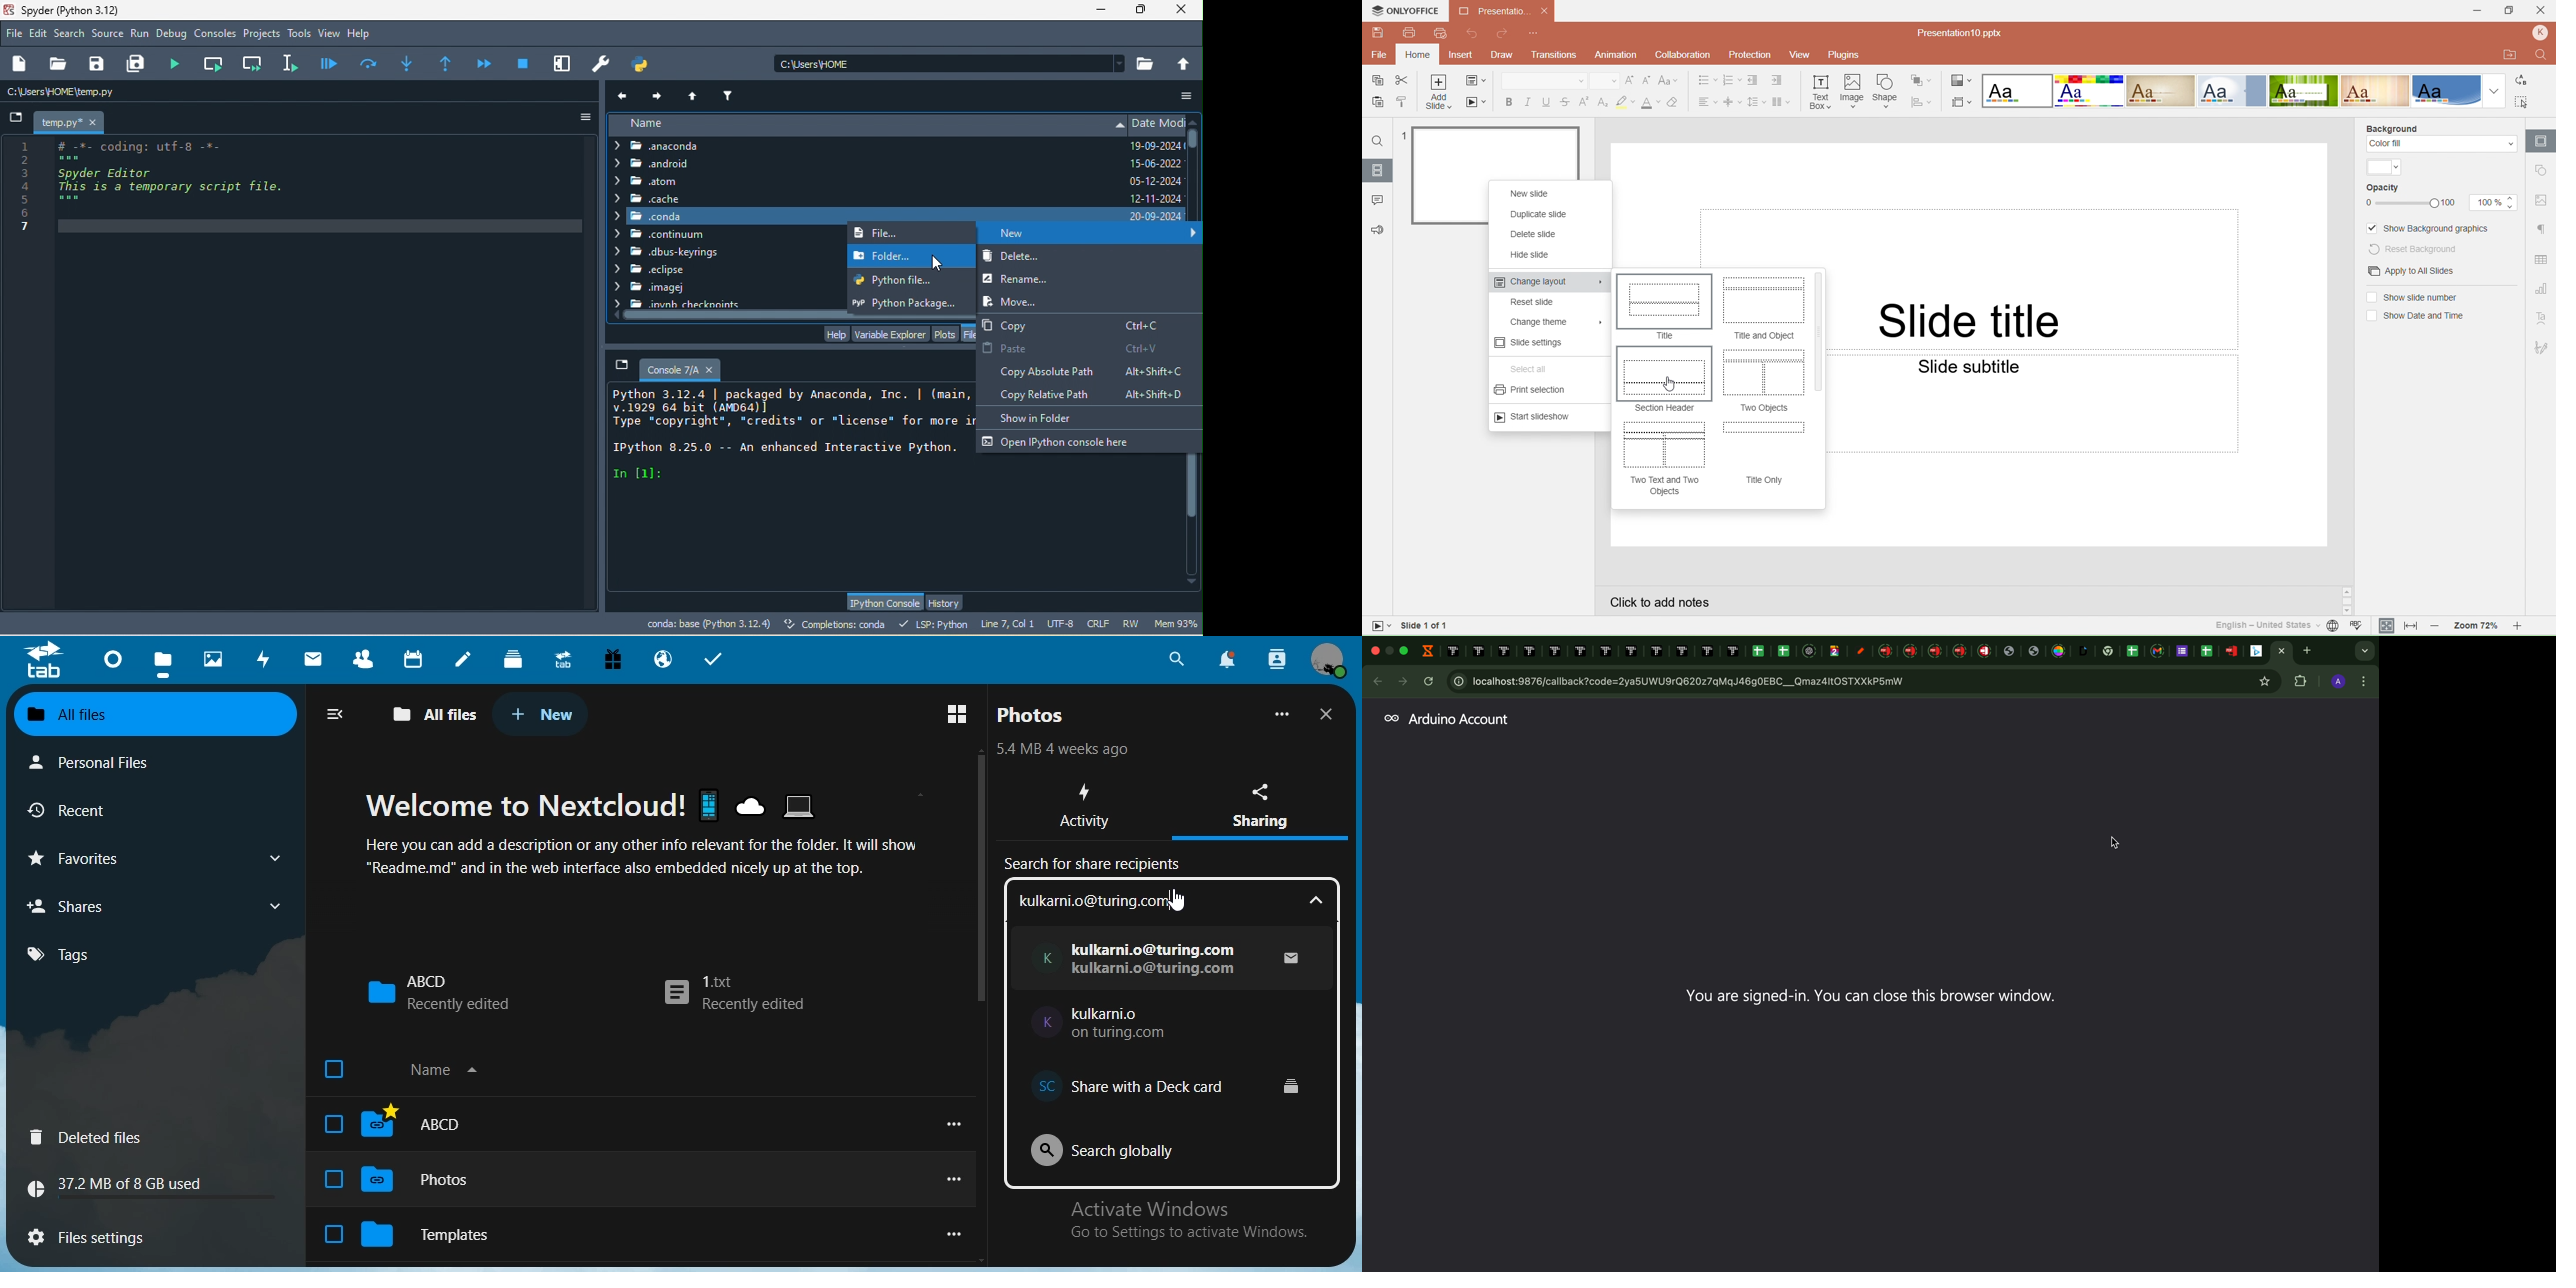  Describe the element at coordinates (672, 181) in the screenshot. I see `atom` at that location.